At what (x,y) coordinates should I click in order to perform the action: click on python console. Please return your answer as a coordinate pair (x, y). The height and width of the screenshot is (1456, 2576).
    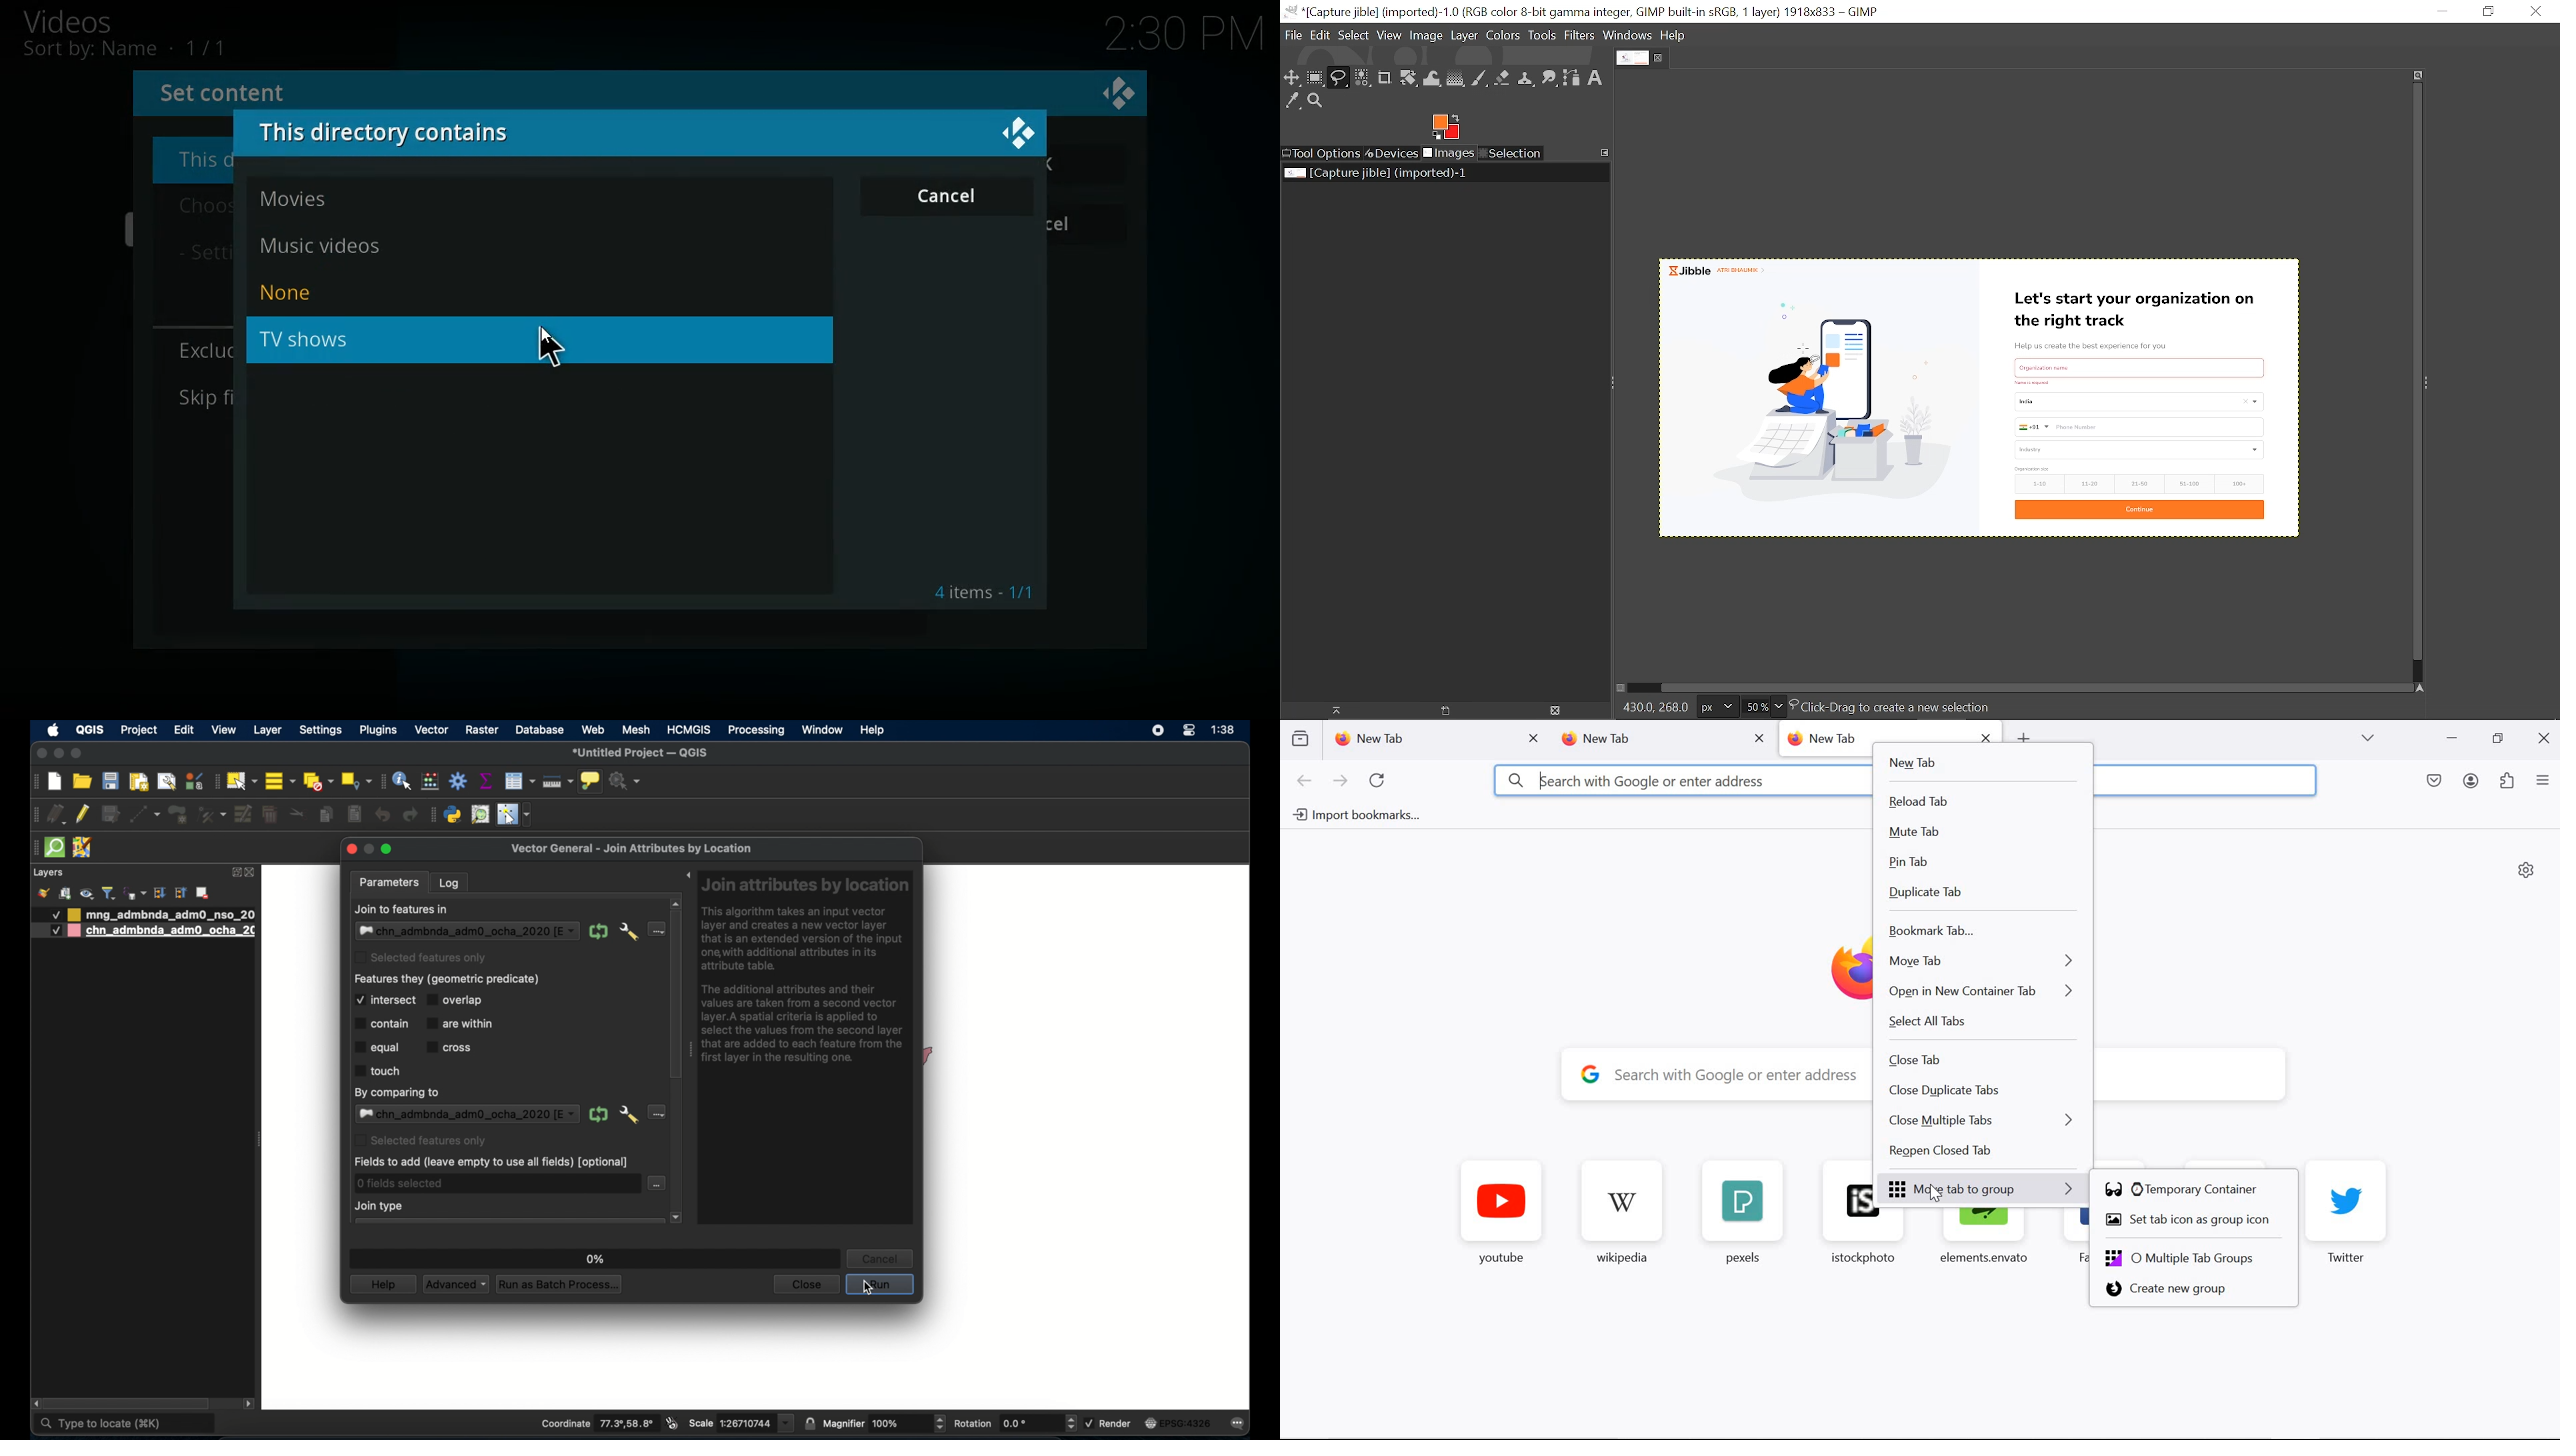
    Looking at the image, I should click on (453, 815).